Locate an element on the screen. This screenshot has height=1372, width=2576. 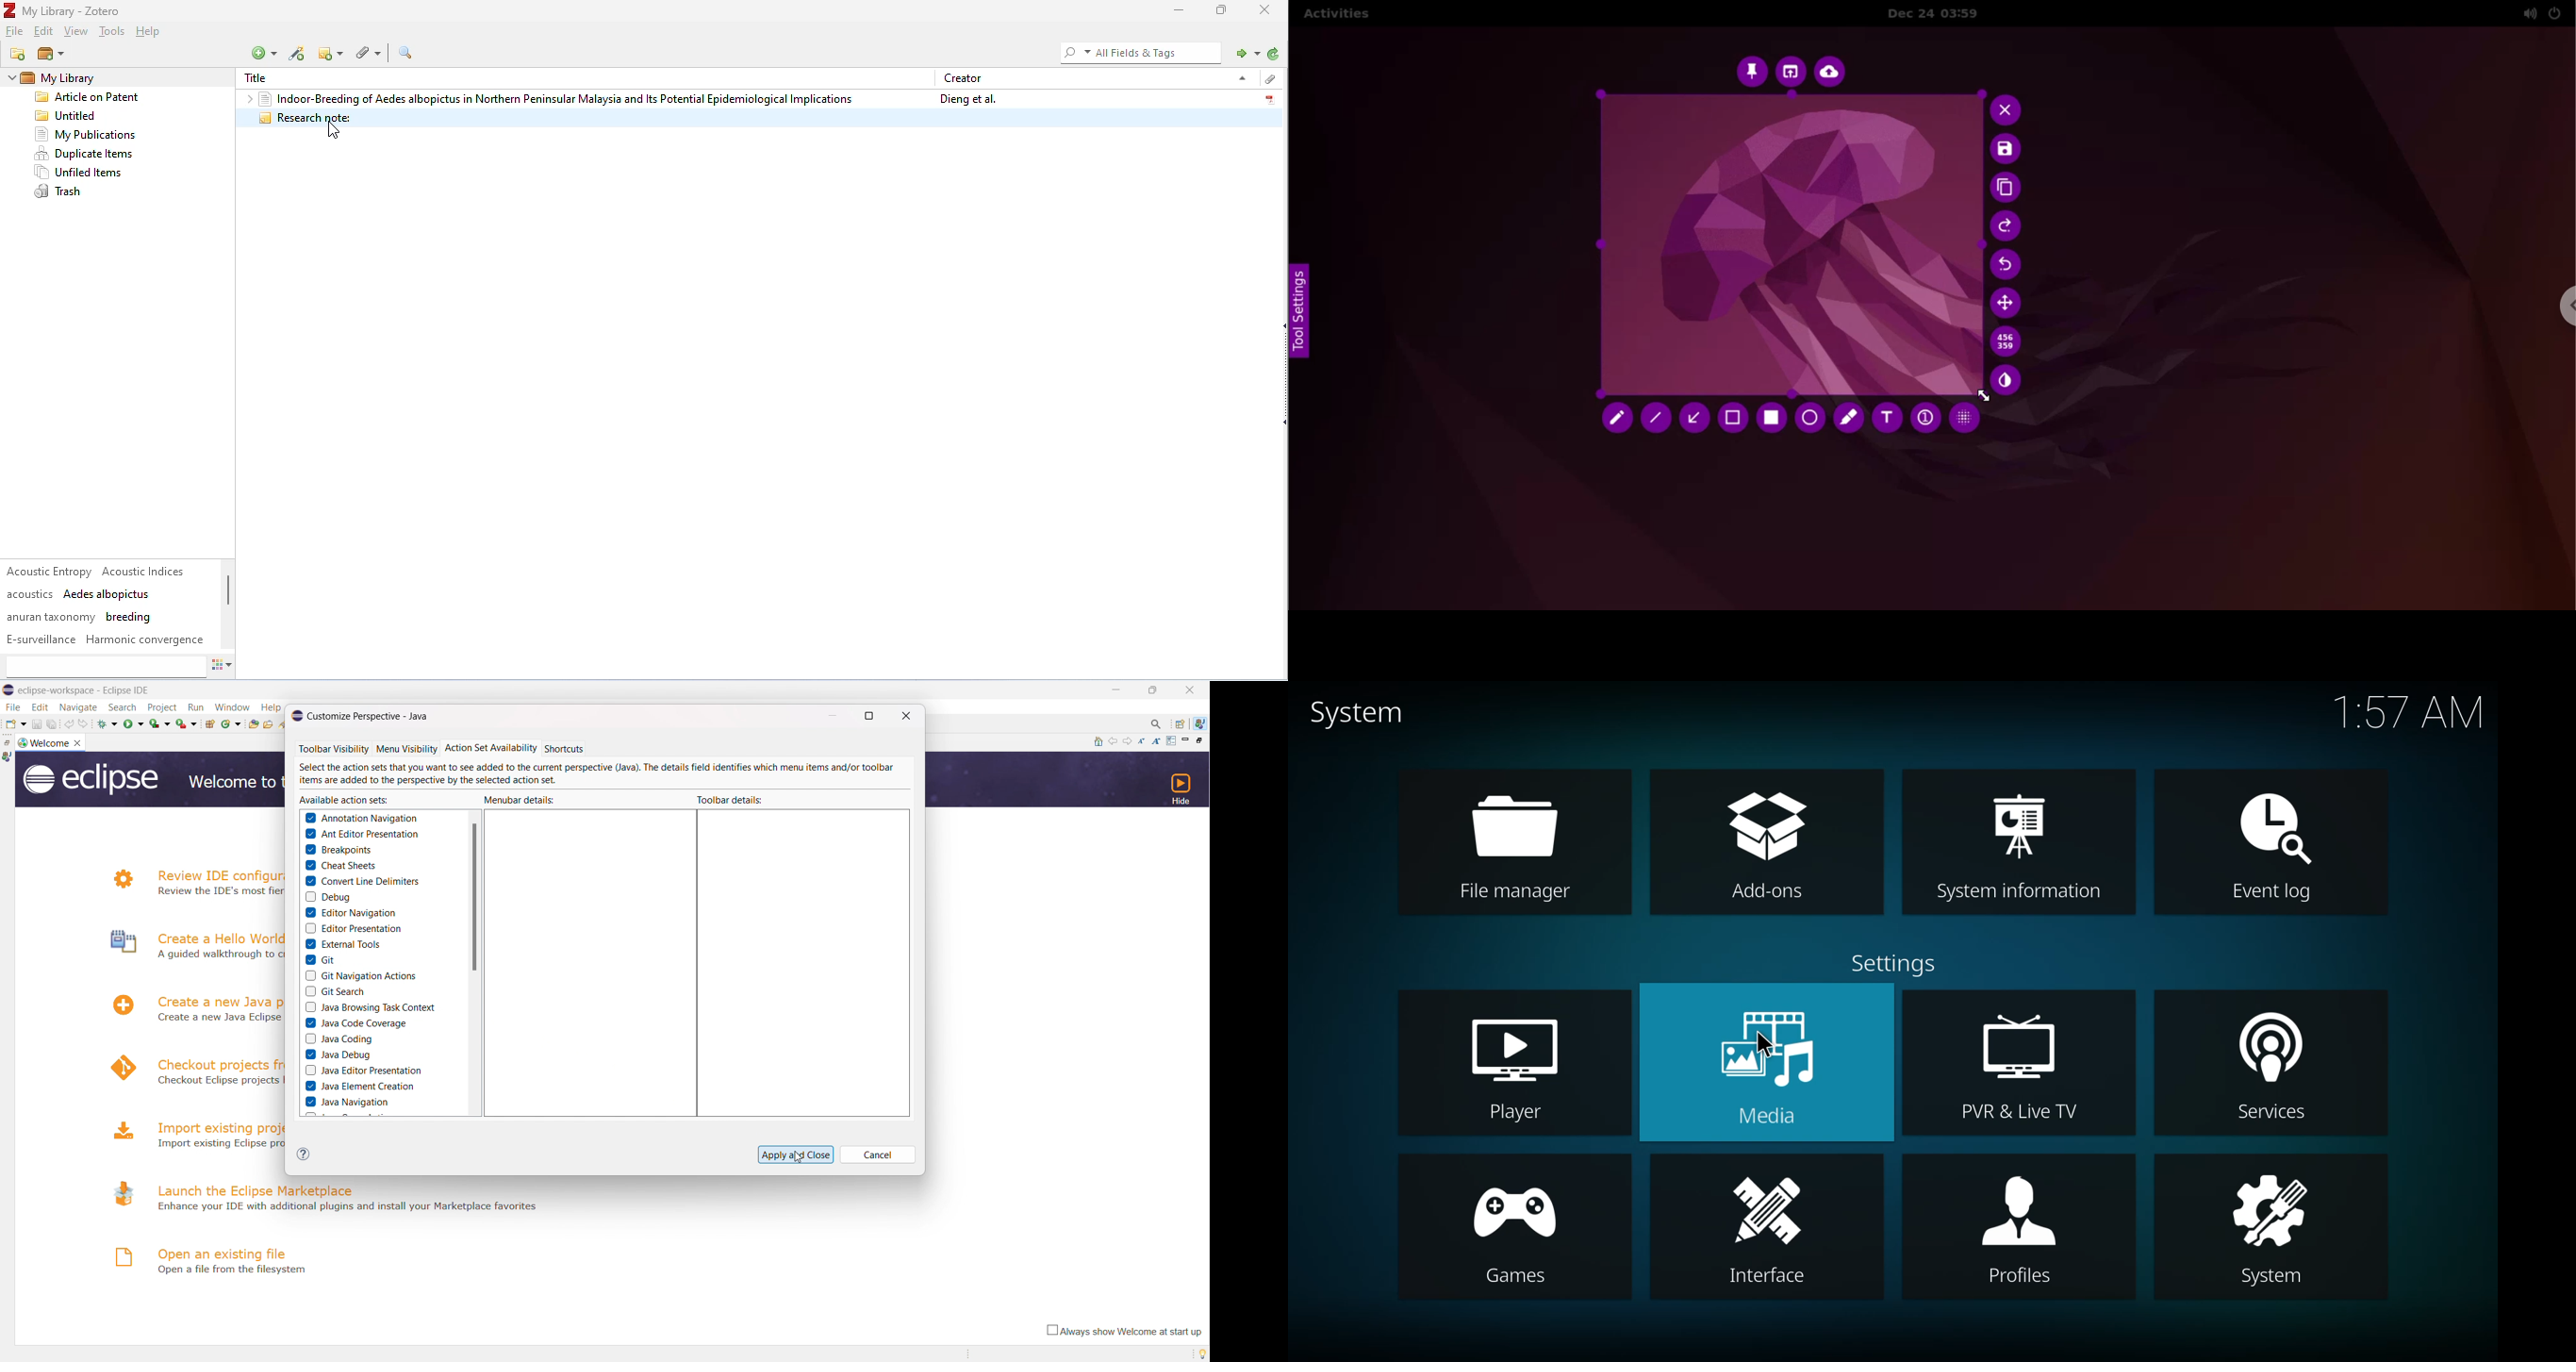
cursor is located at coordinates (1765, 1043).